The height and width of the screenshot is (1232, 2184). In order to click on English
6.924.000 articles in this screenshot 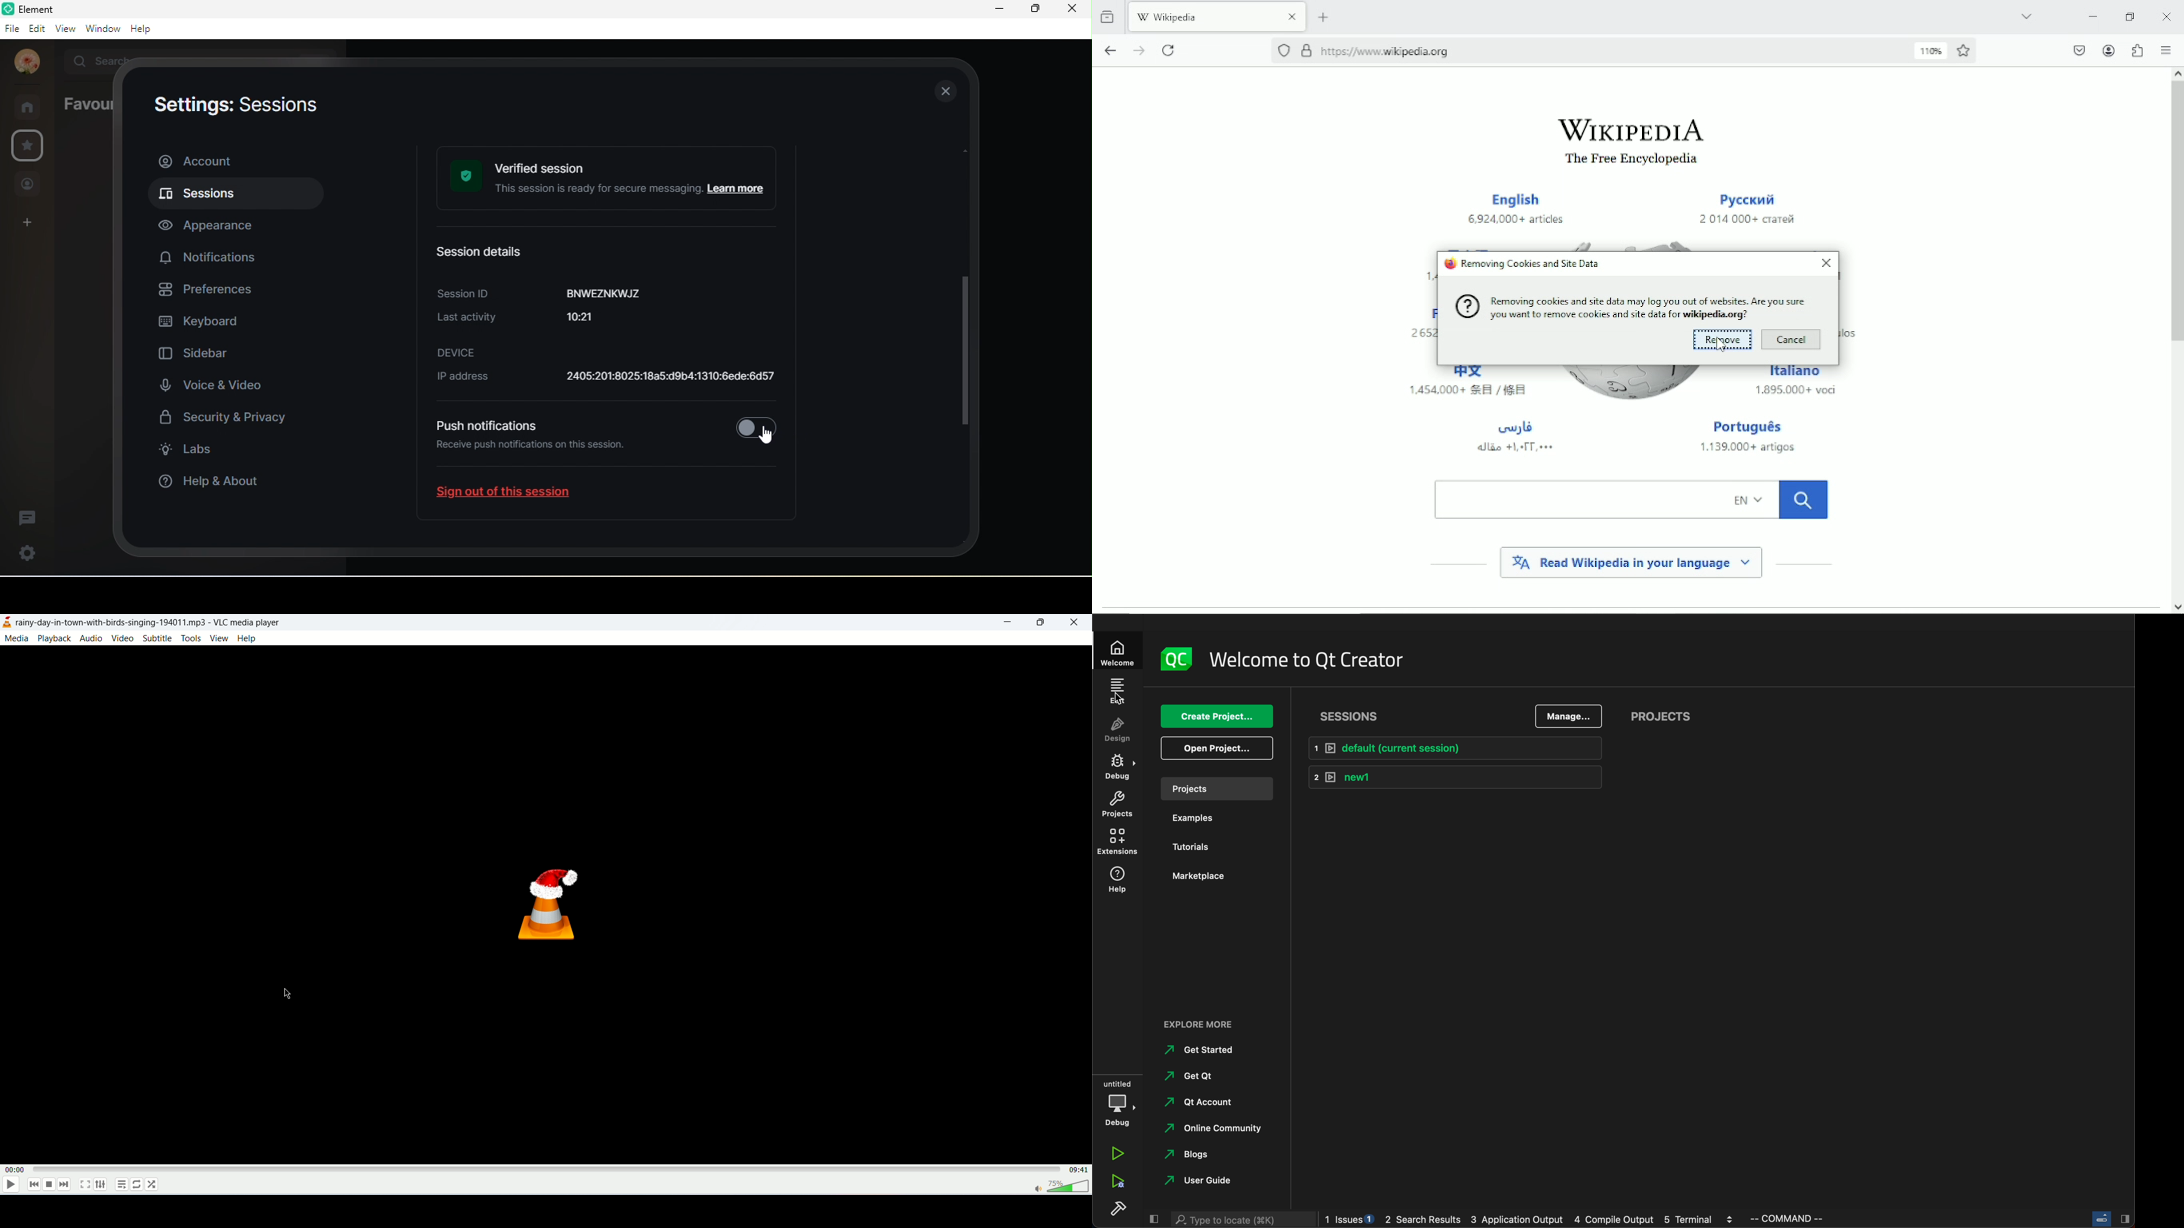, I will do `click(1519, 210)`.